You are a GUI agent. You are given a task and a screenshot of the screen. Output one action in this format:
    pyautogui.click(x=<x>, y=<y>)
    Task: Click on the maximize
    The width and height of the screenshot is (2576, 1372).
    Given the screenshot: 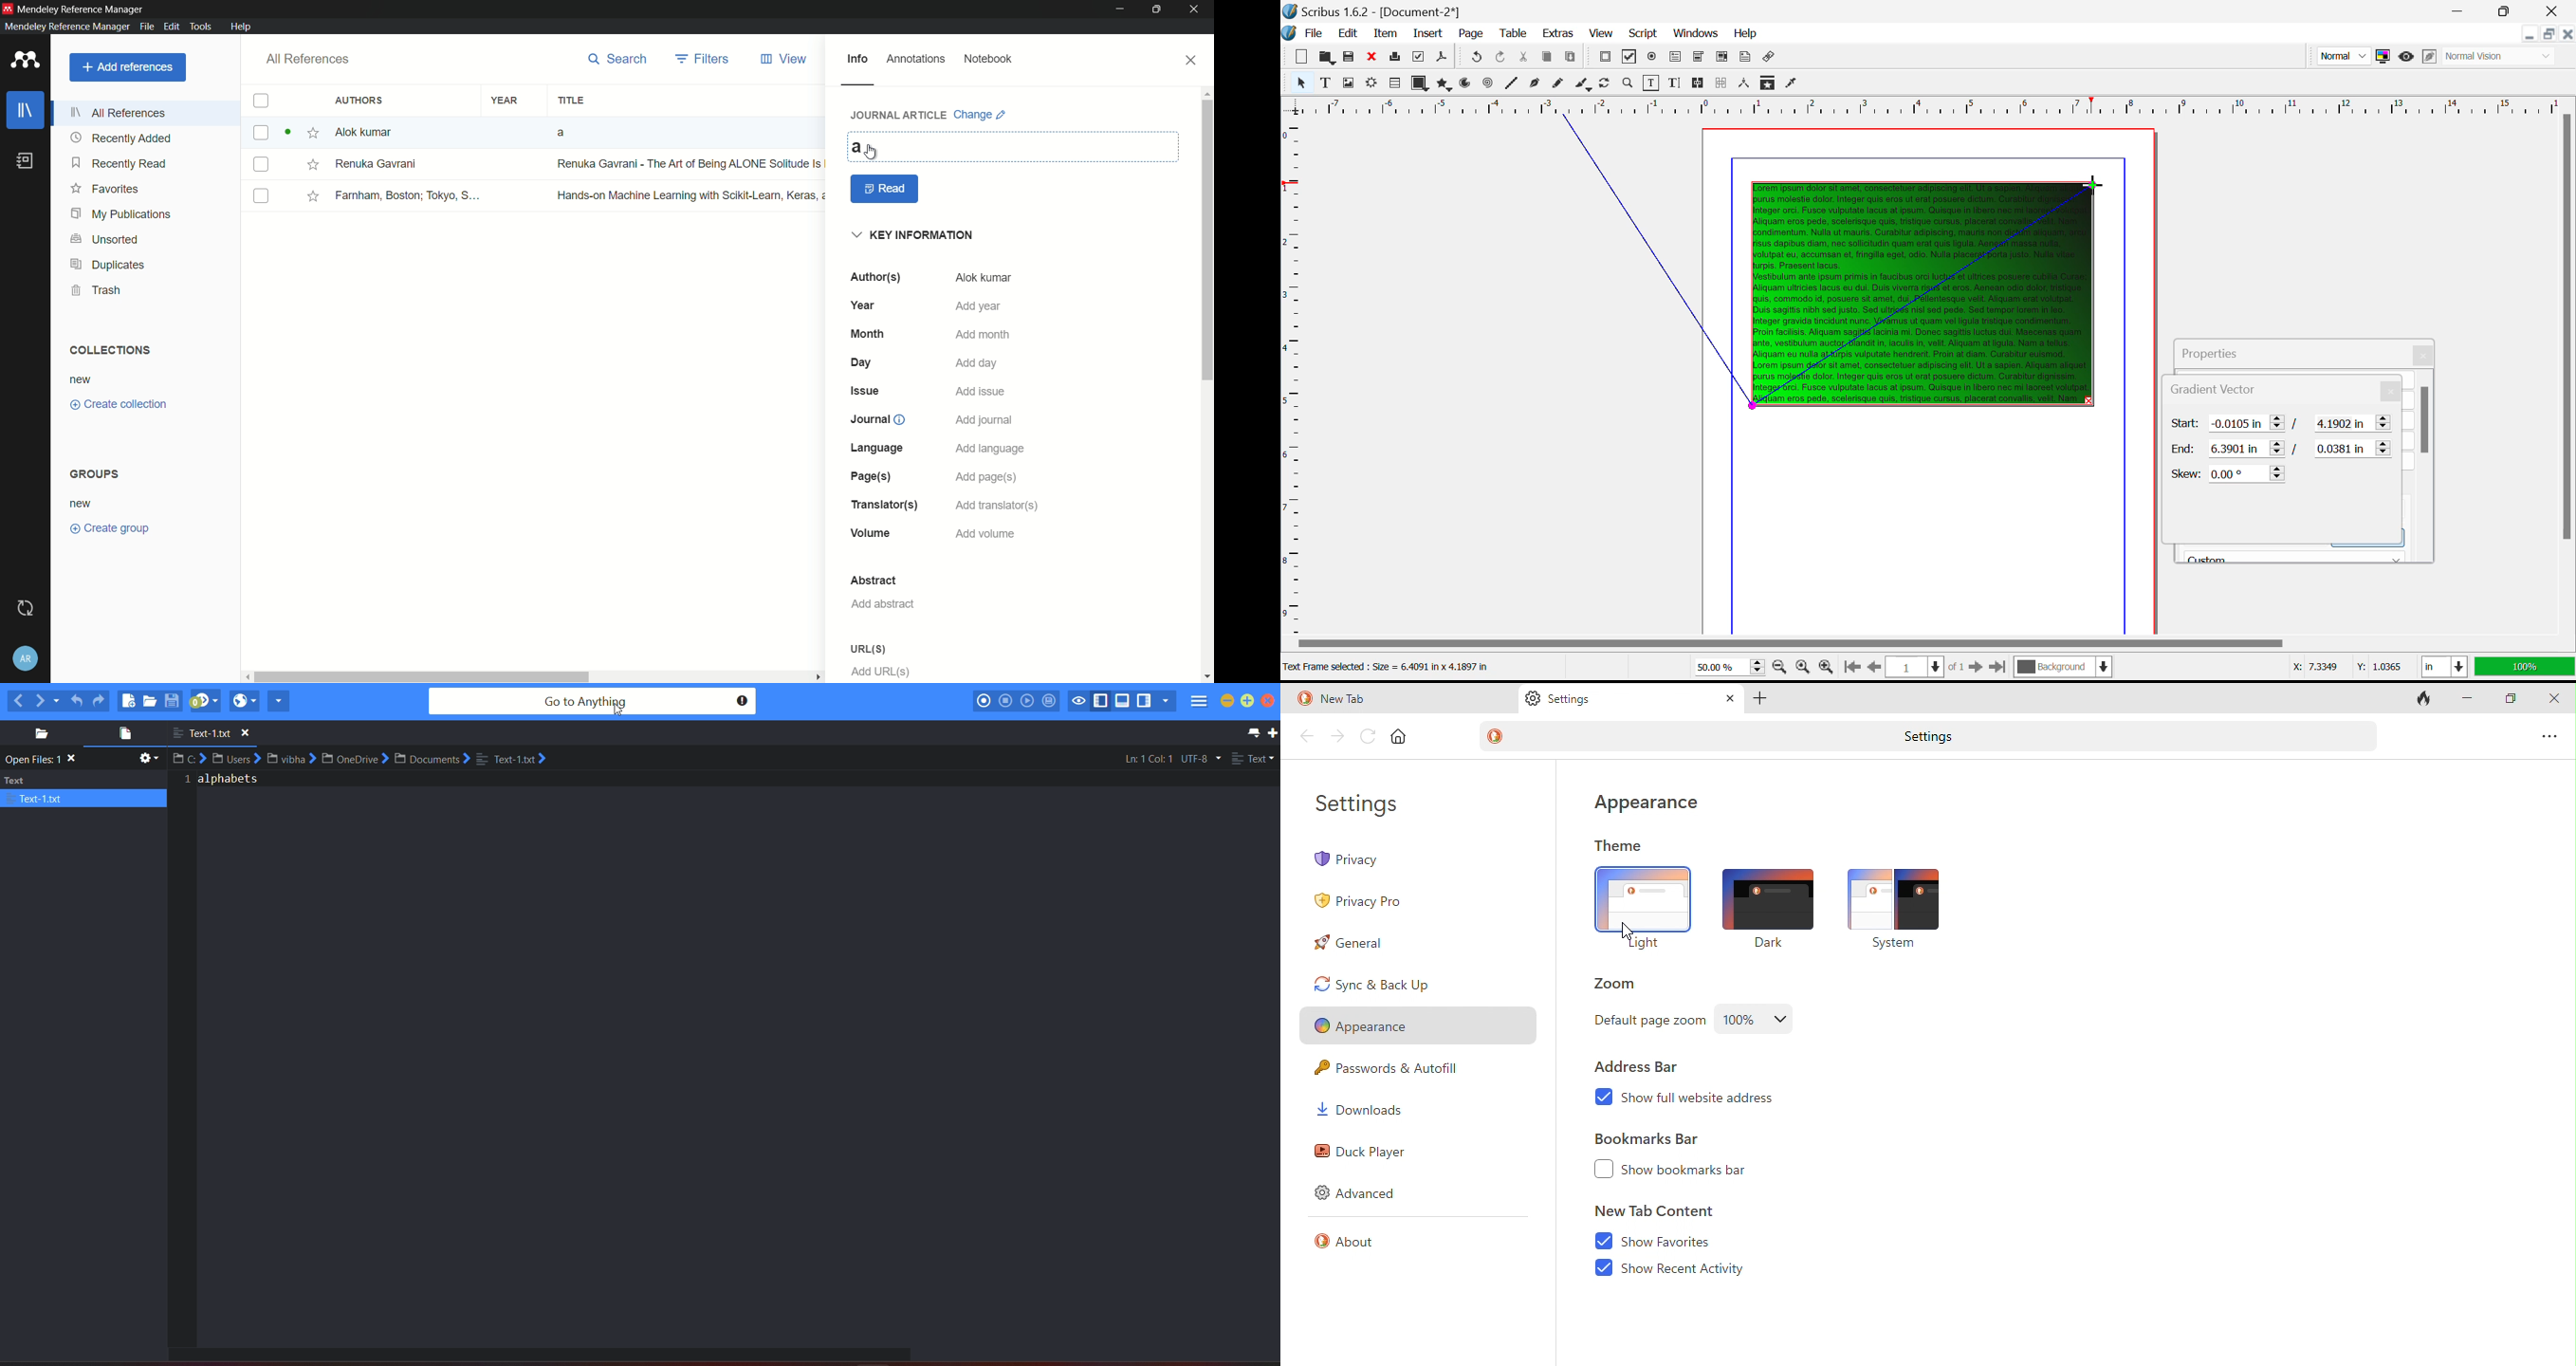 What is the action you would take?
    pyautogui.click(x=1159, y=9)
    